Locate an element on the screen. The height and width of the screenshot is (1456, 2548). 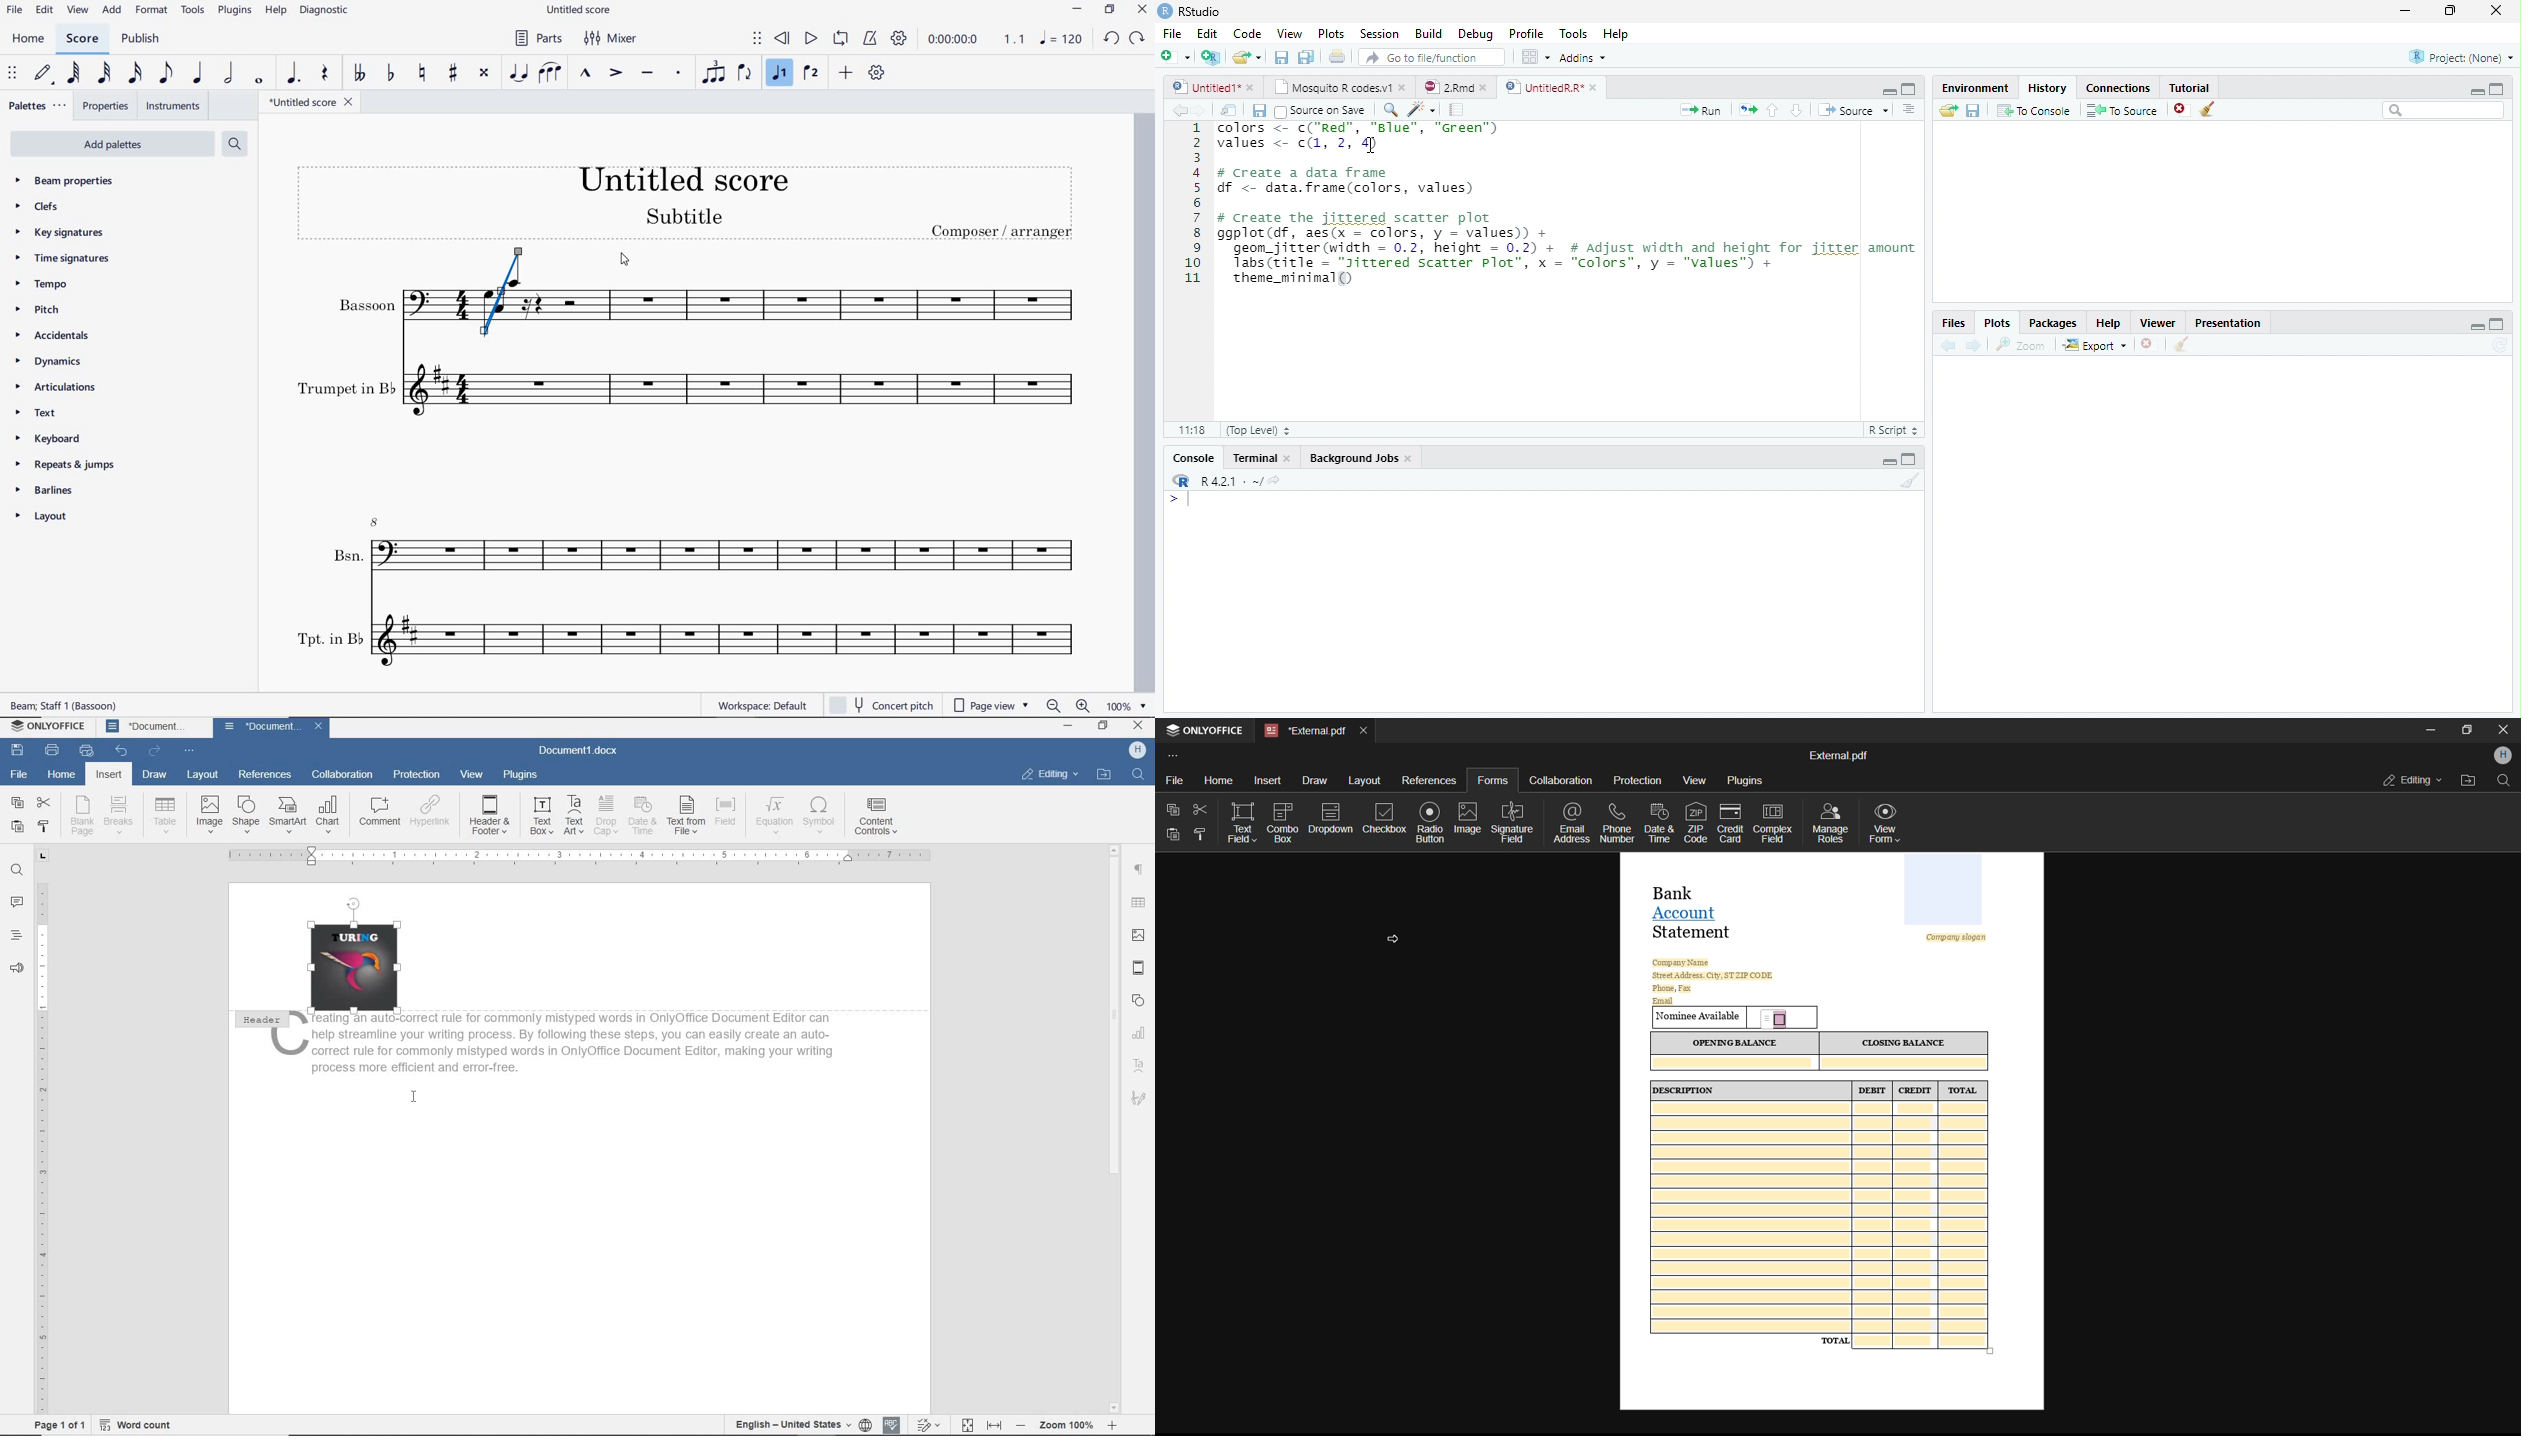
view is located at coordinates (1696, 781).